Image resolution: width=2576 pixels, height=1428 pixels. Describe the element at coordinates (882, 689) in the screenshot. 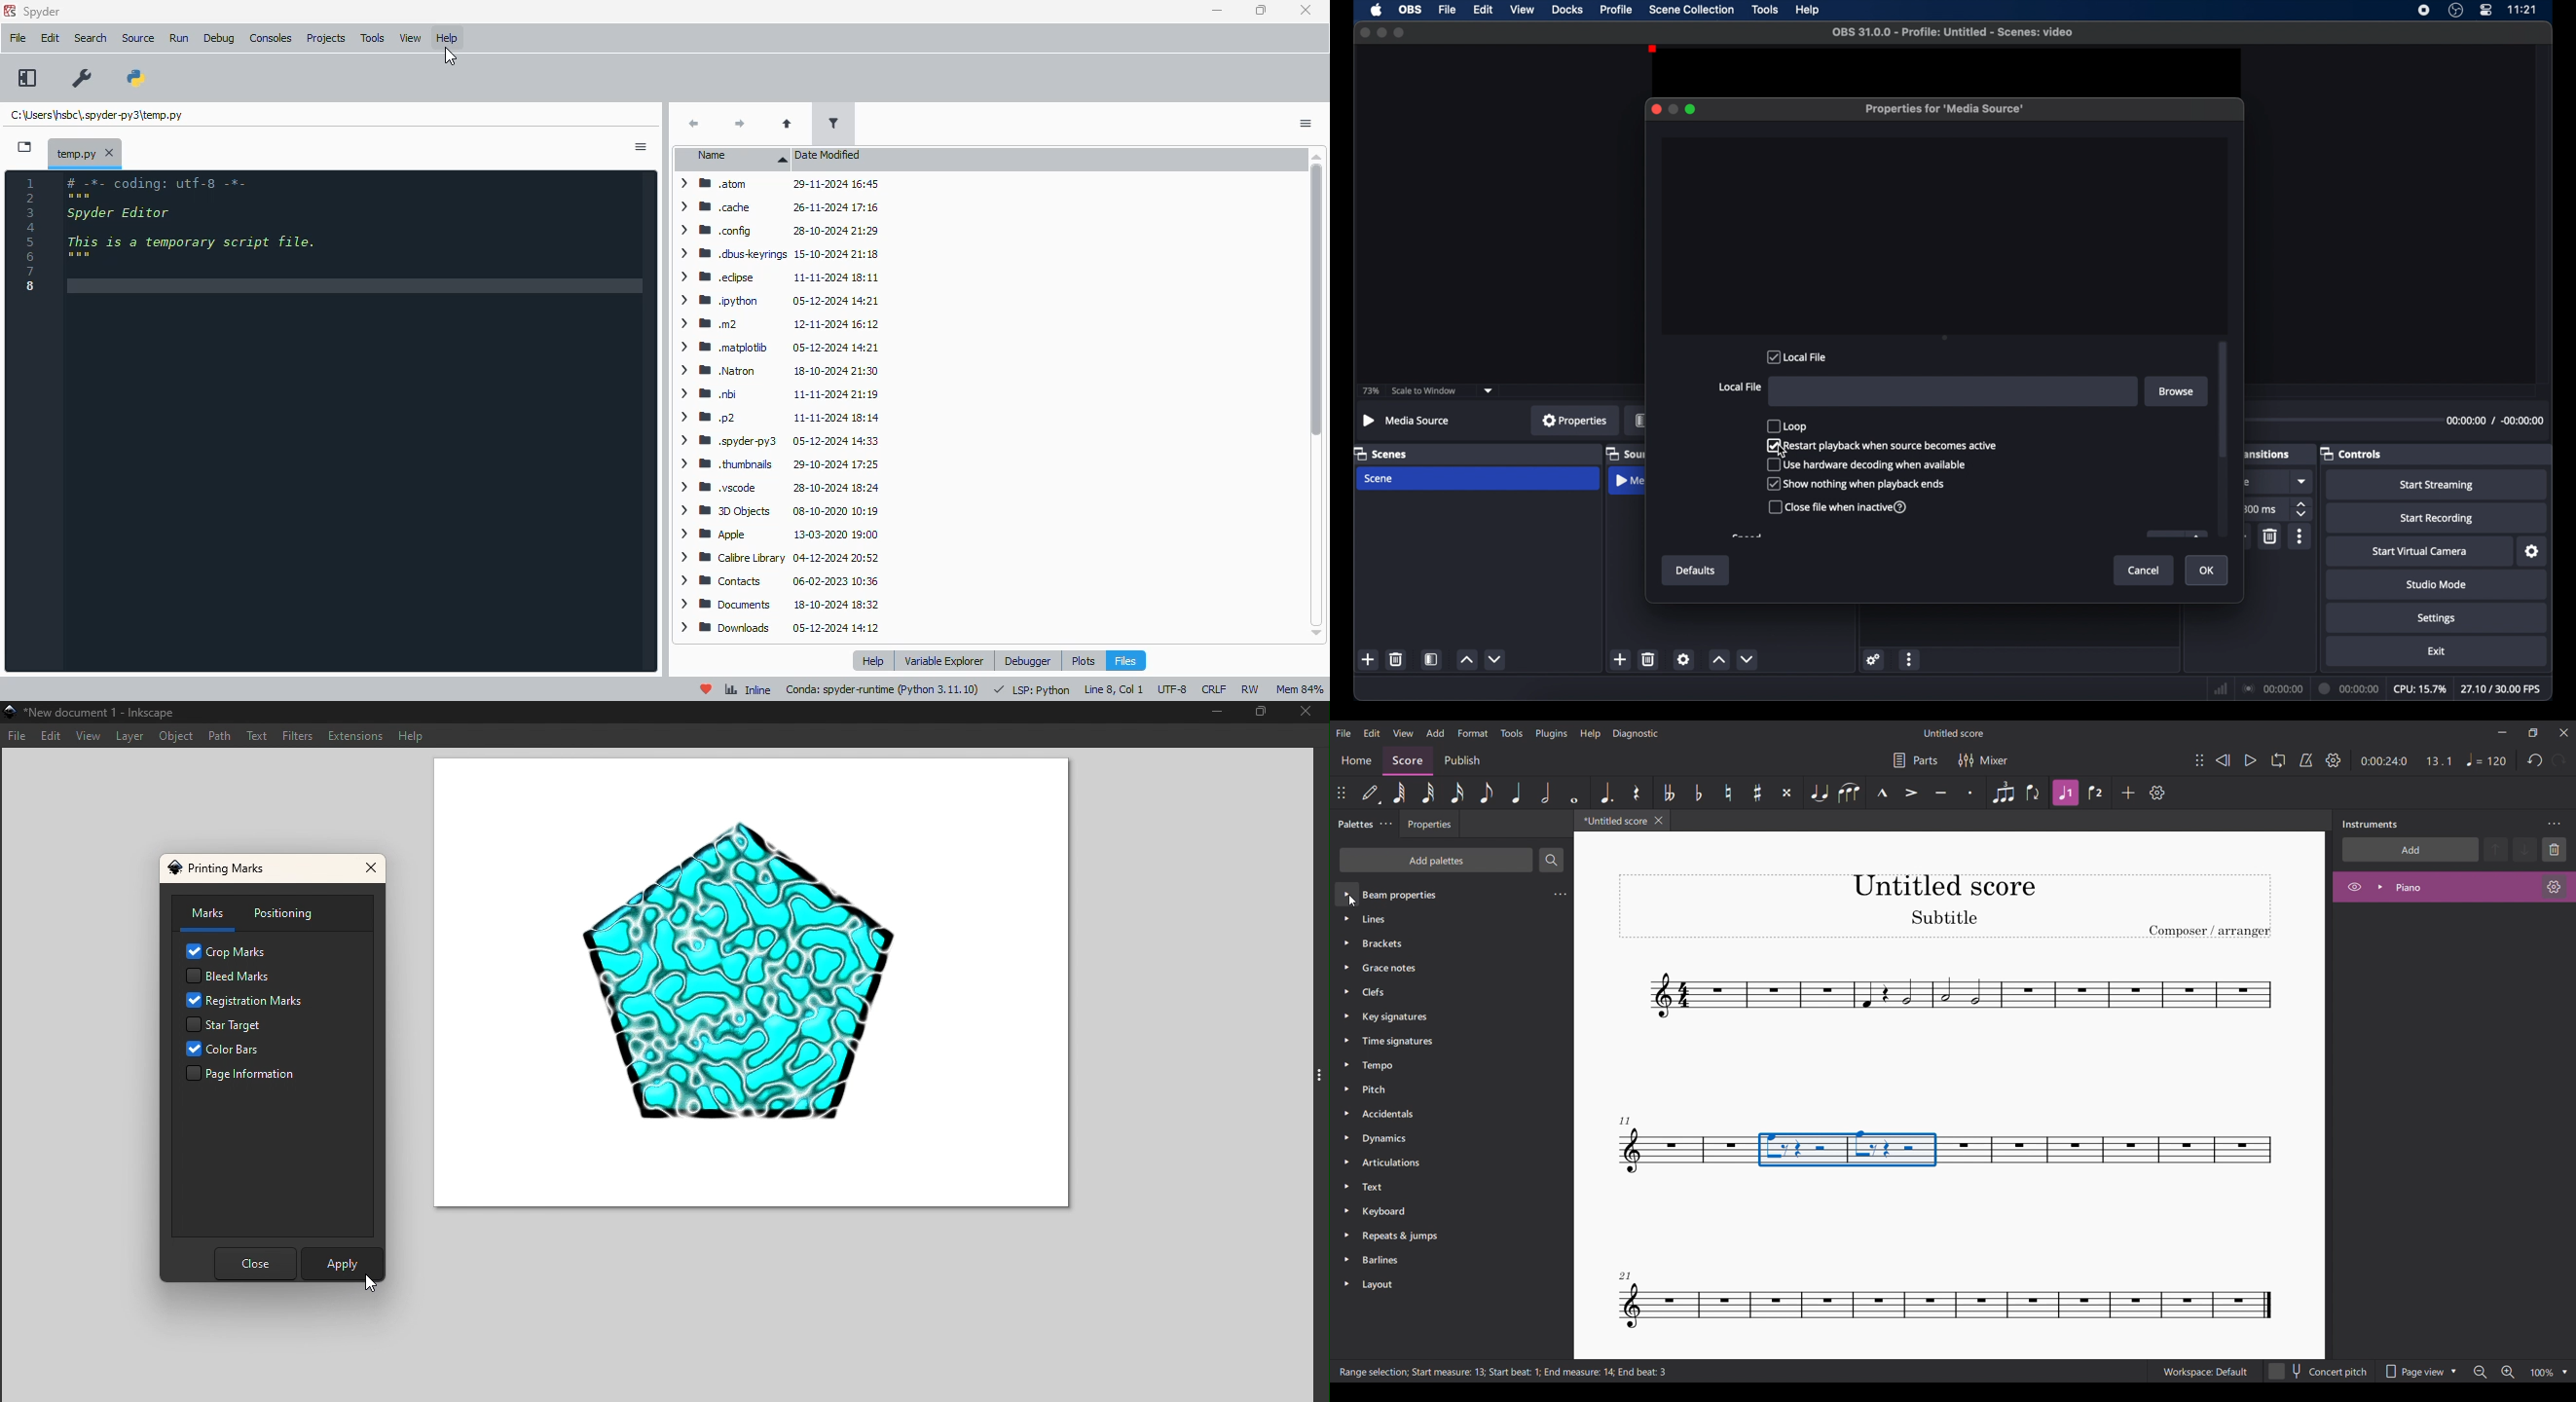

I see `conda: spyder-runtime (python 3. 11. 10)` at that location.